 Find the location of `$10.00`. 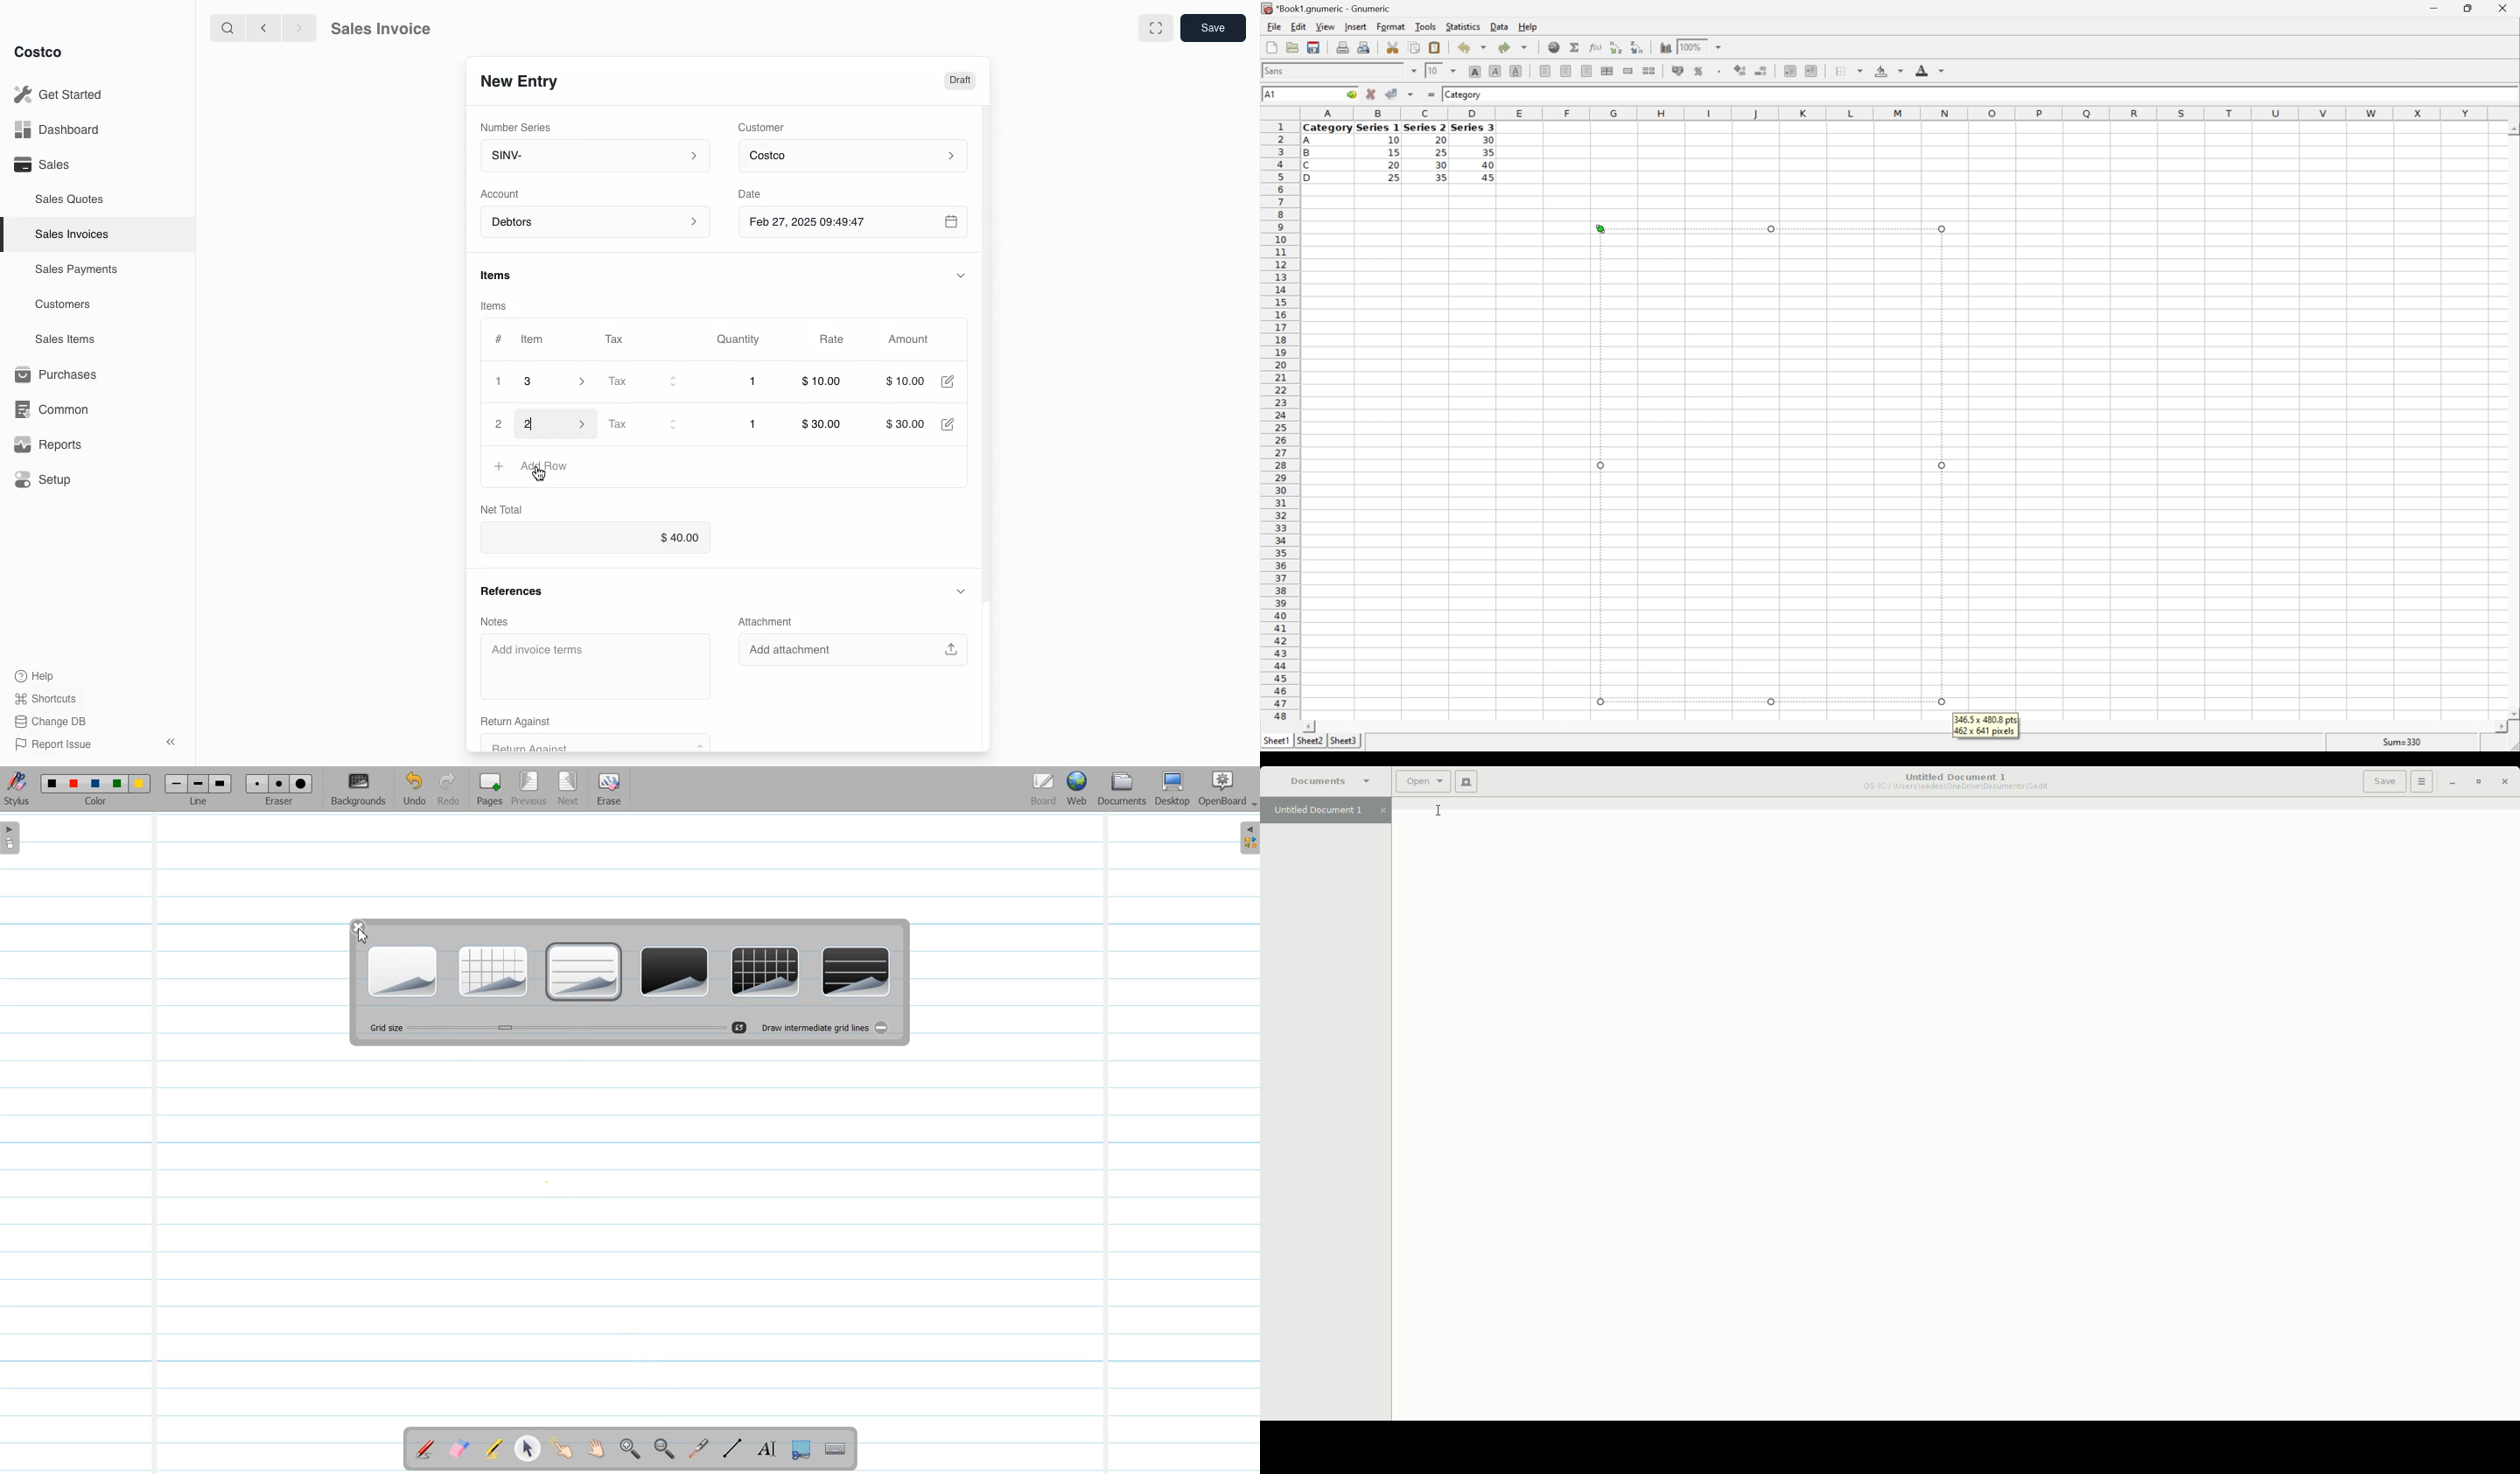

$10.00 is located at coordinates (909, 381).